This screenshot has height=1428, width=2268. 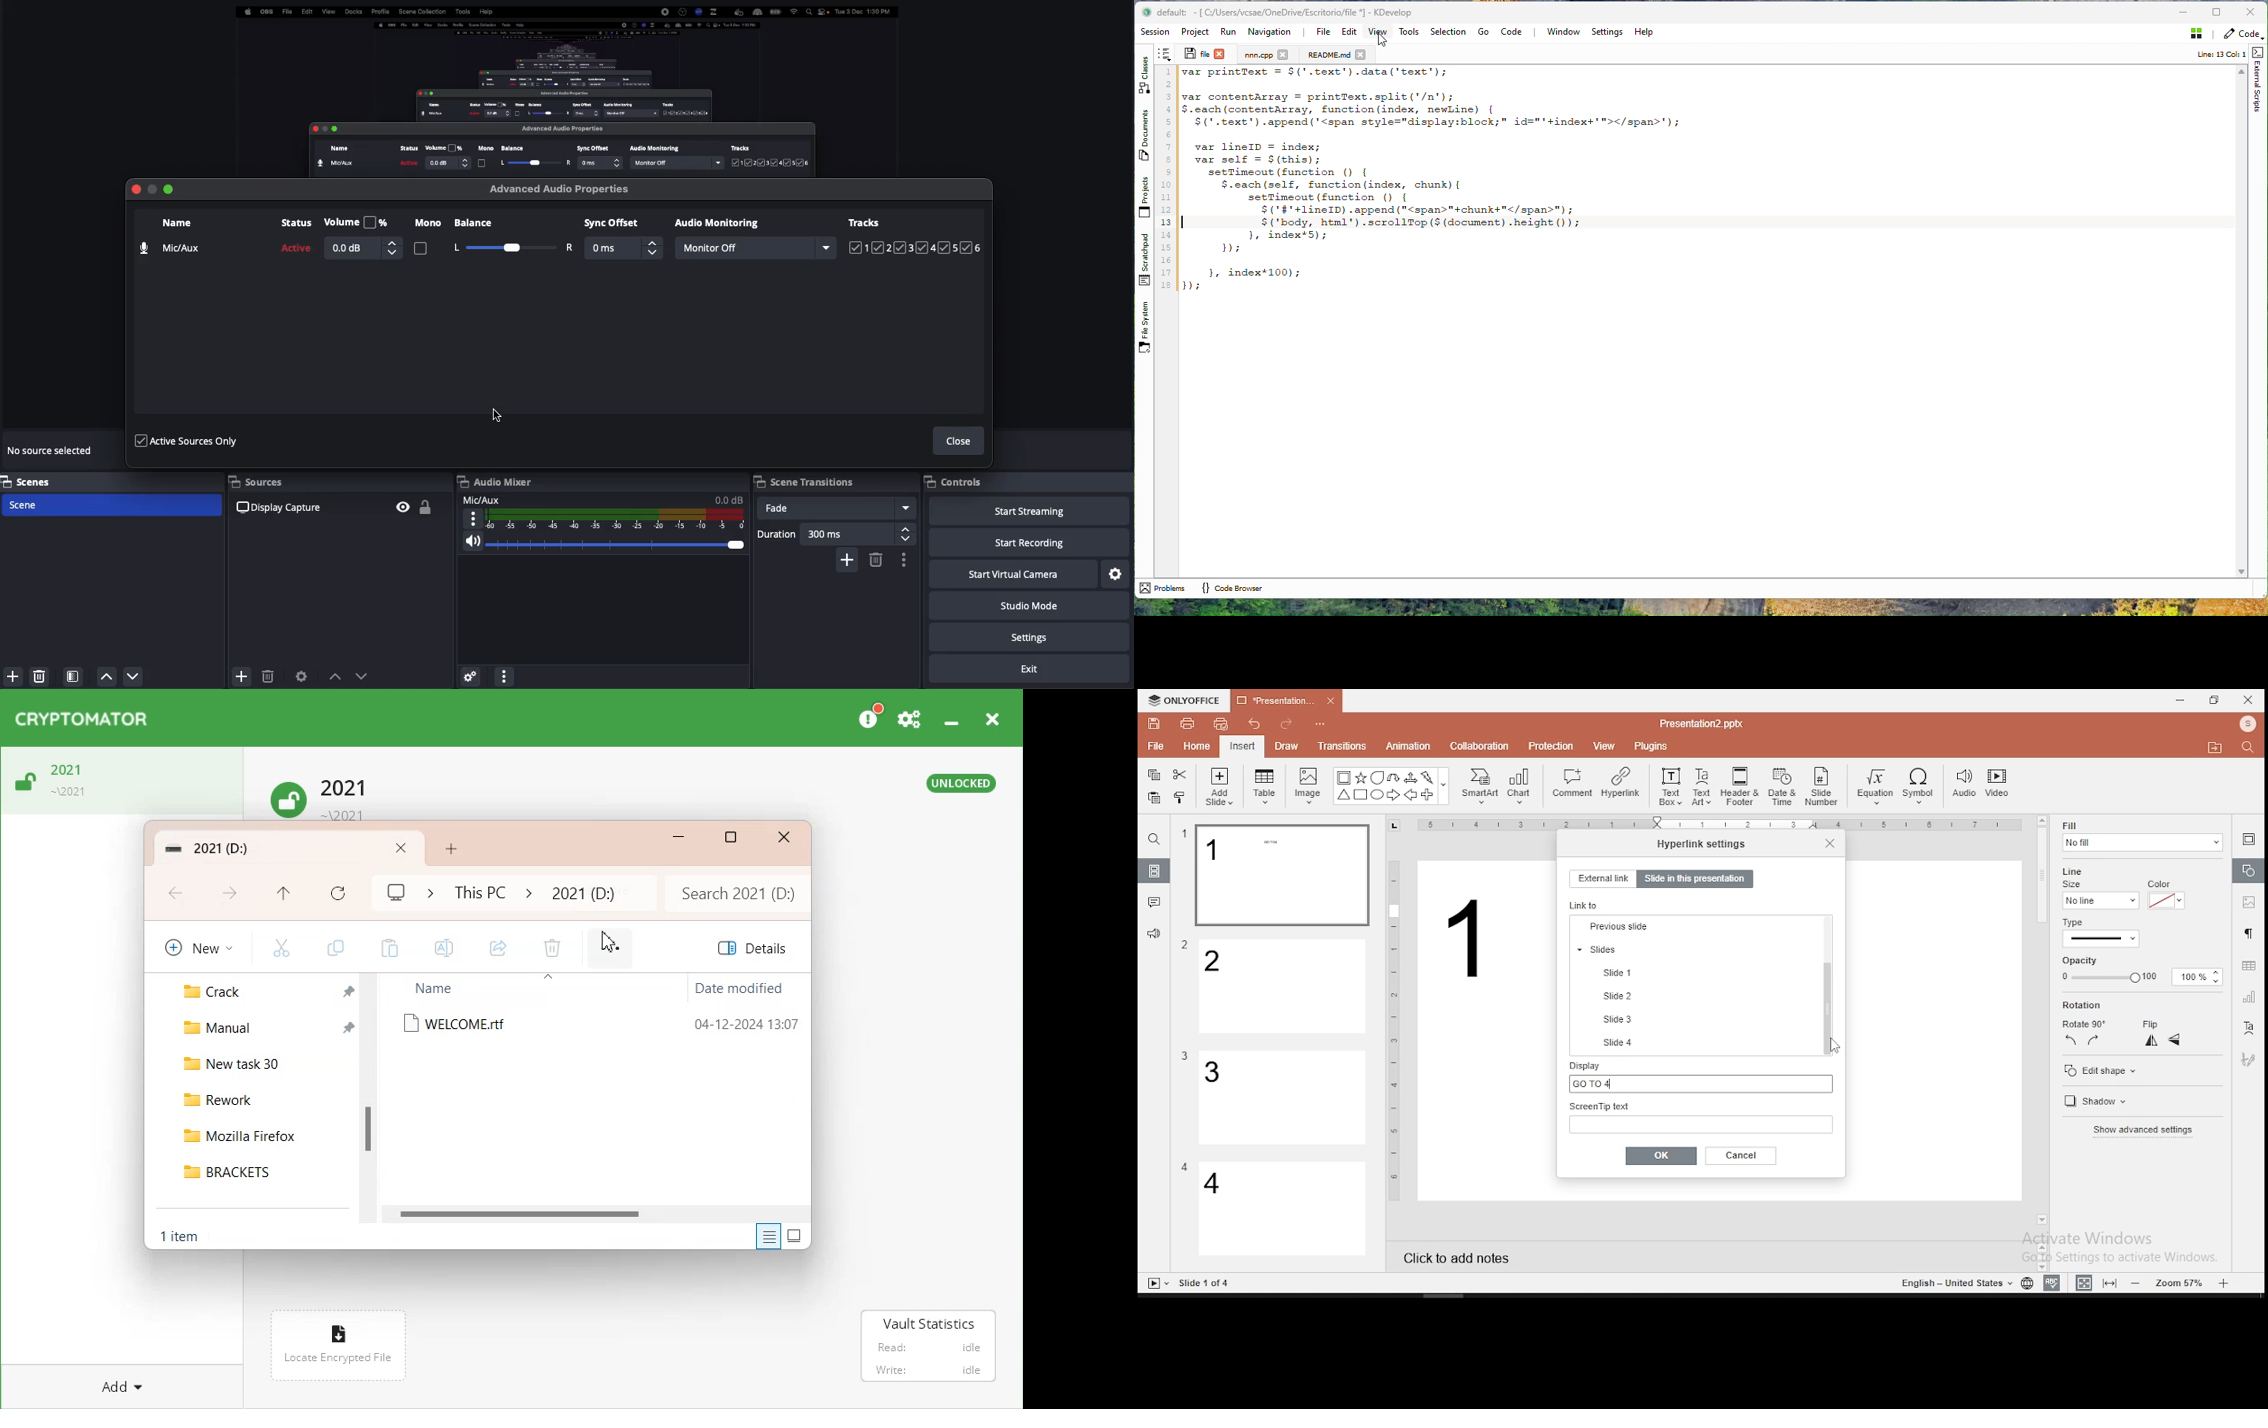 I want to click on slide number, so click(x=1822, y=786).